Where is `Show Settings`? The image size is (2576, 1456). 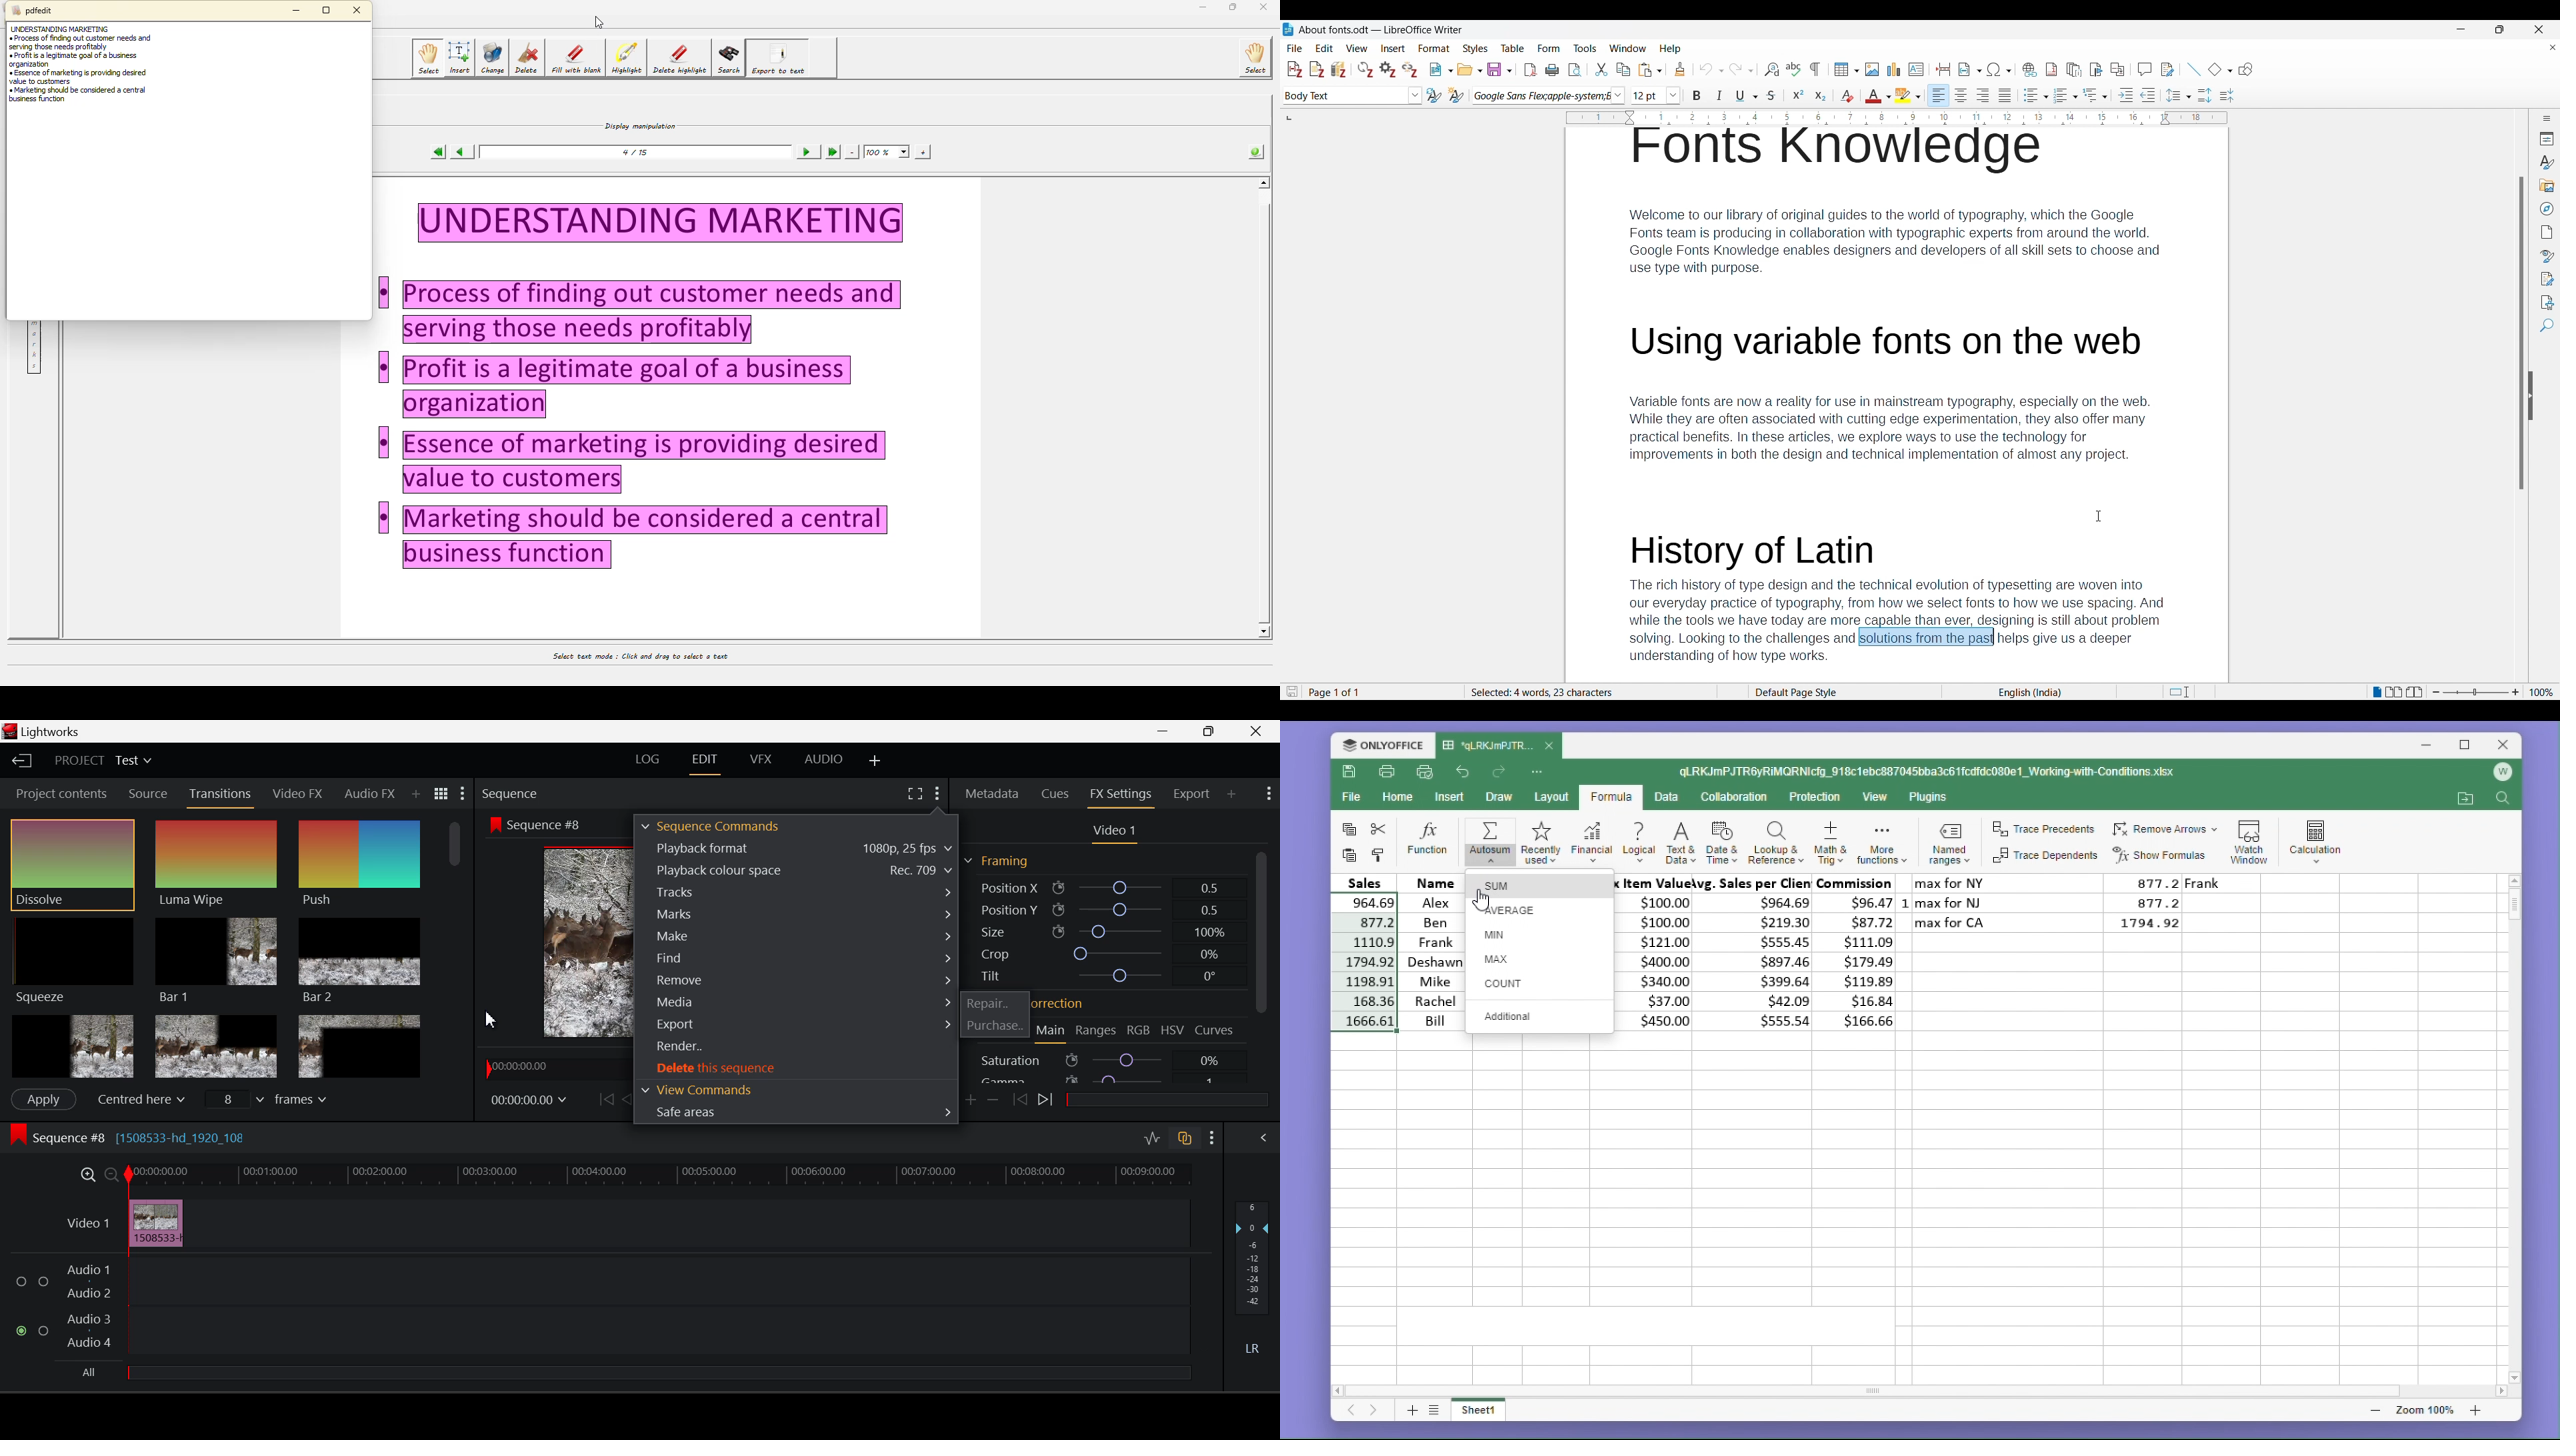
Show Settings is located at coordinates (464, 792).